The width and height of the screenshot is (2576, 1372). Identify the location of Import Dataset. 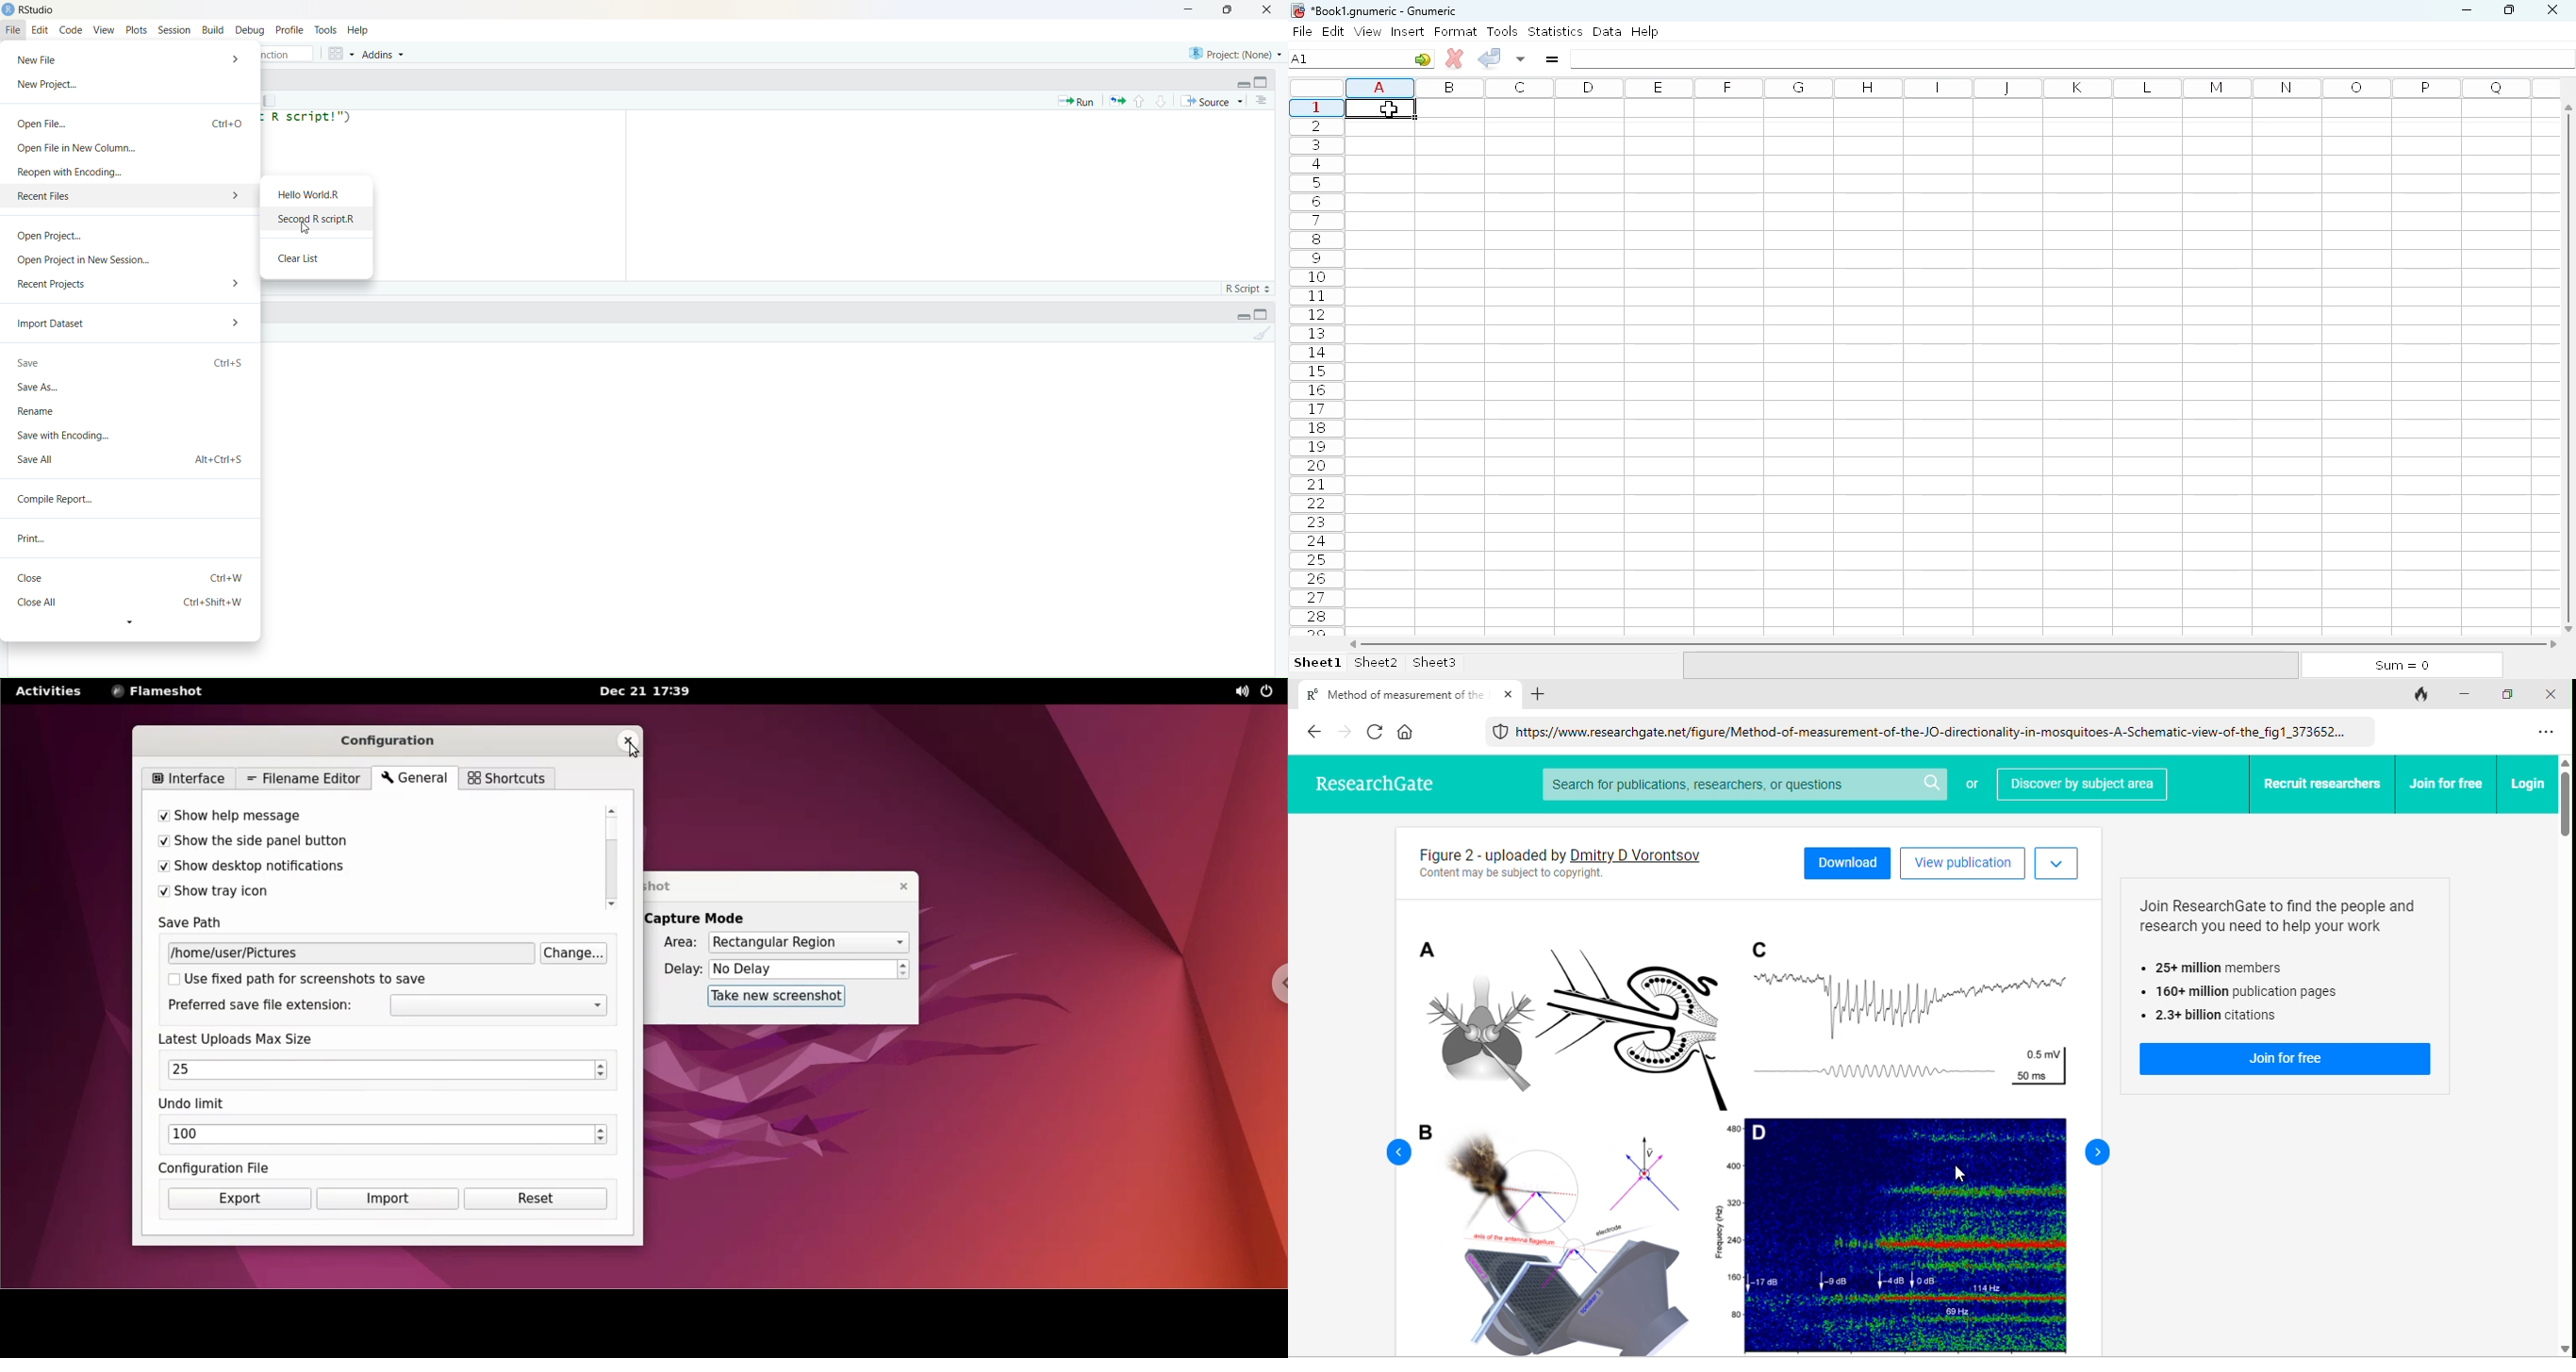
(54, 325).